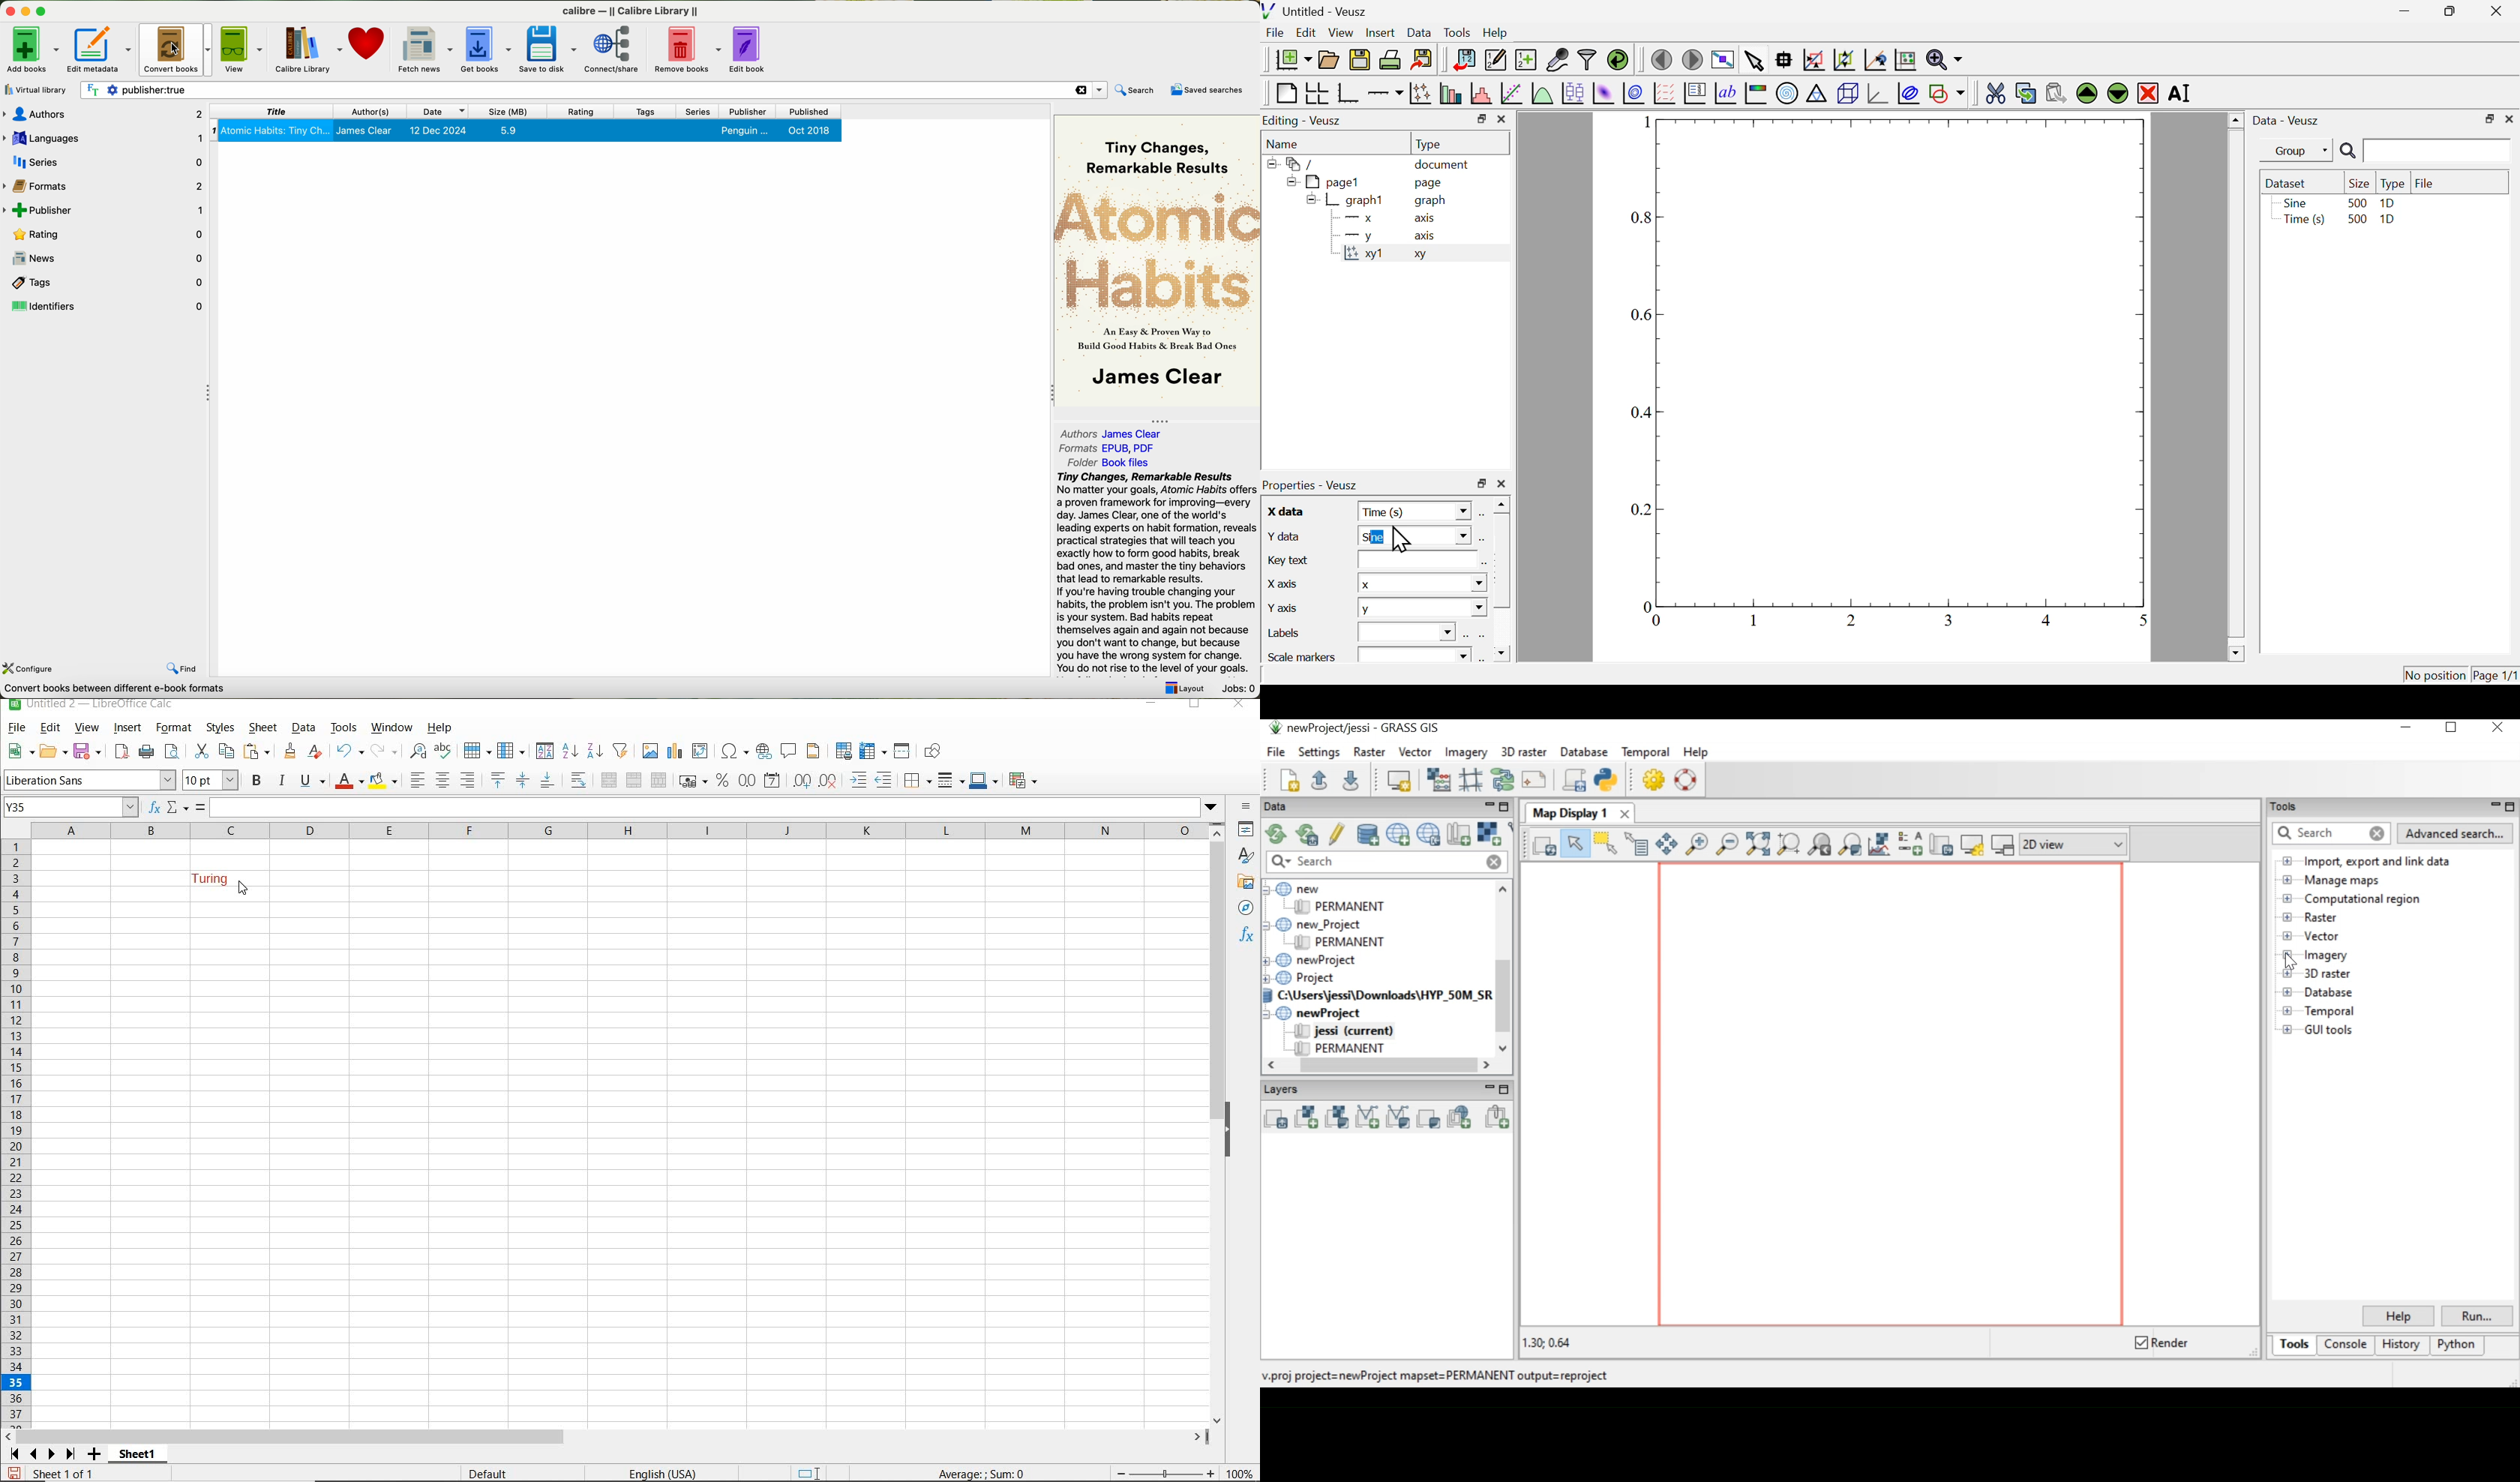 This screenshot has height=1484, width=2520. I want to click on CUT, so click(201, 752).